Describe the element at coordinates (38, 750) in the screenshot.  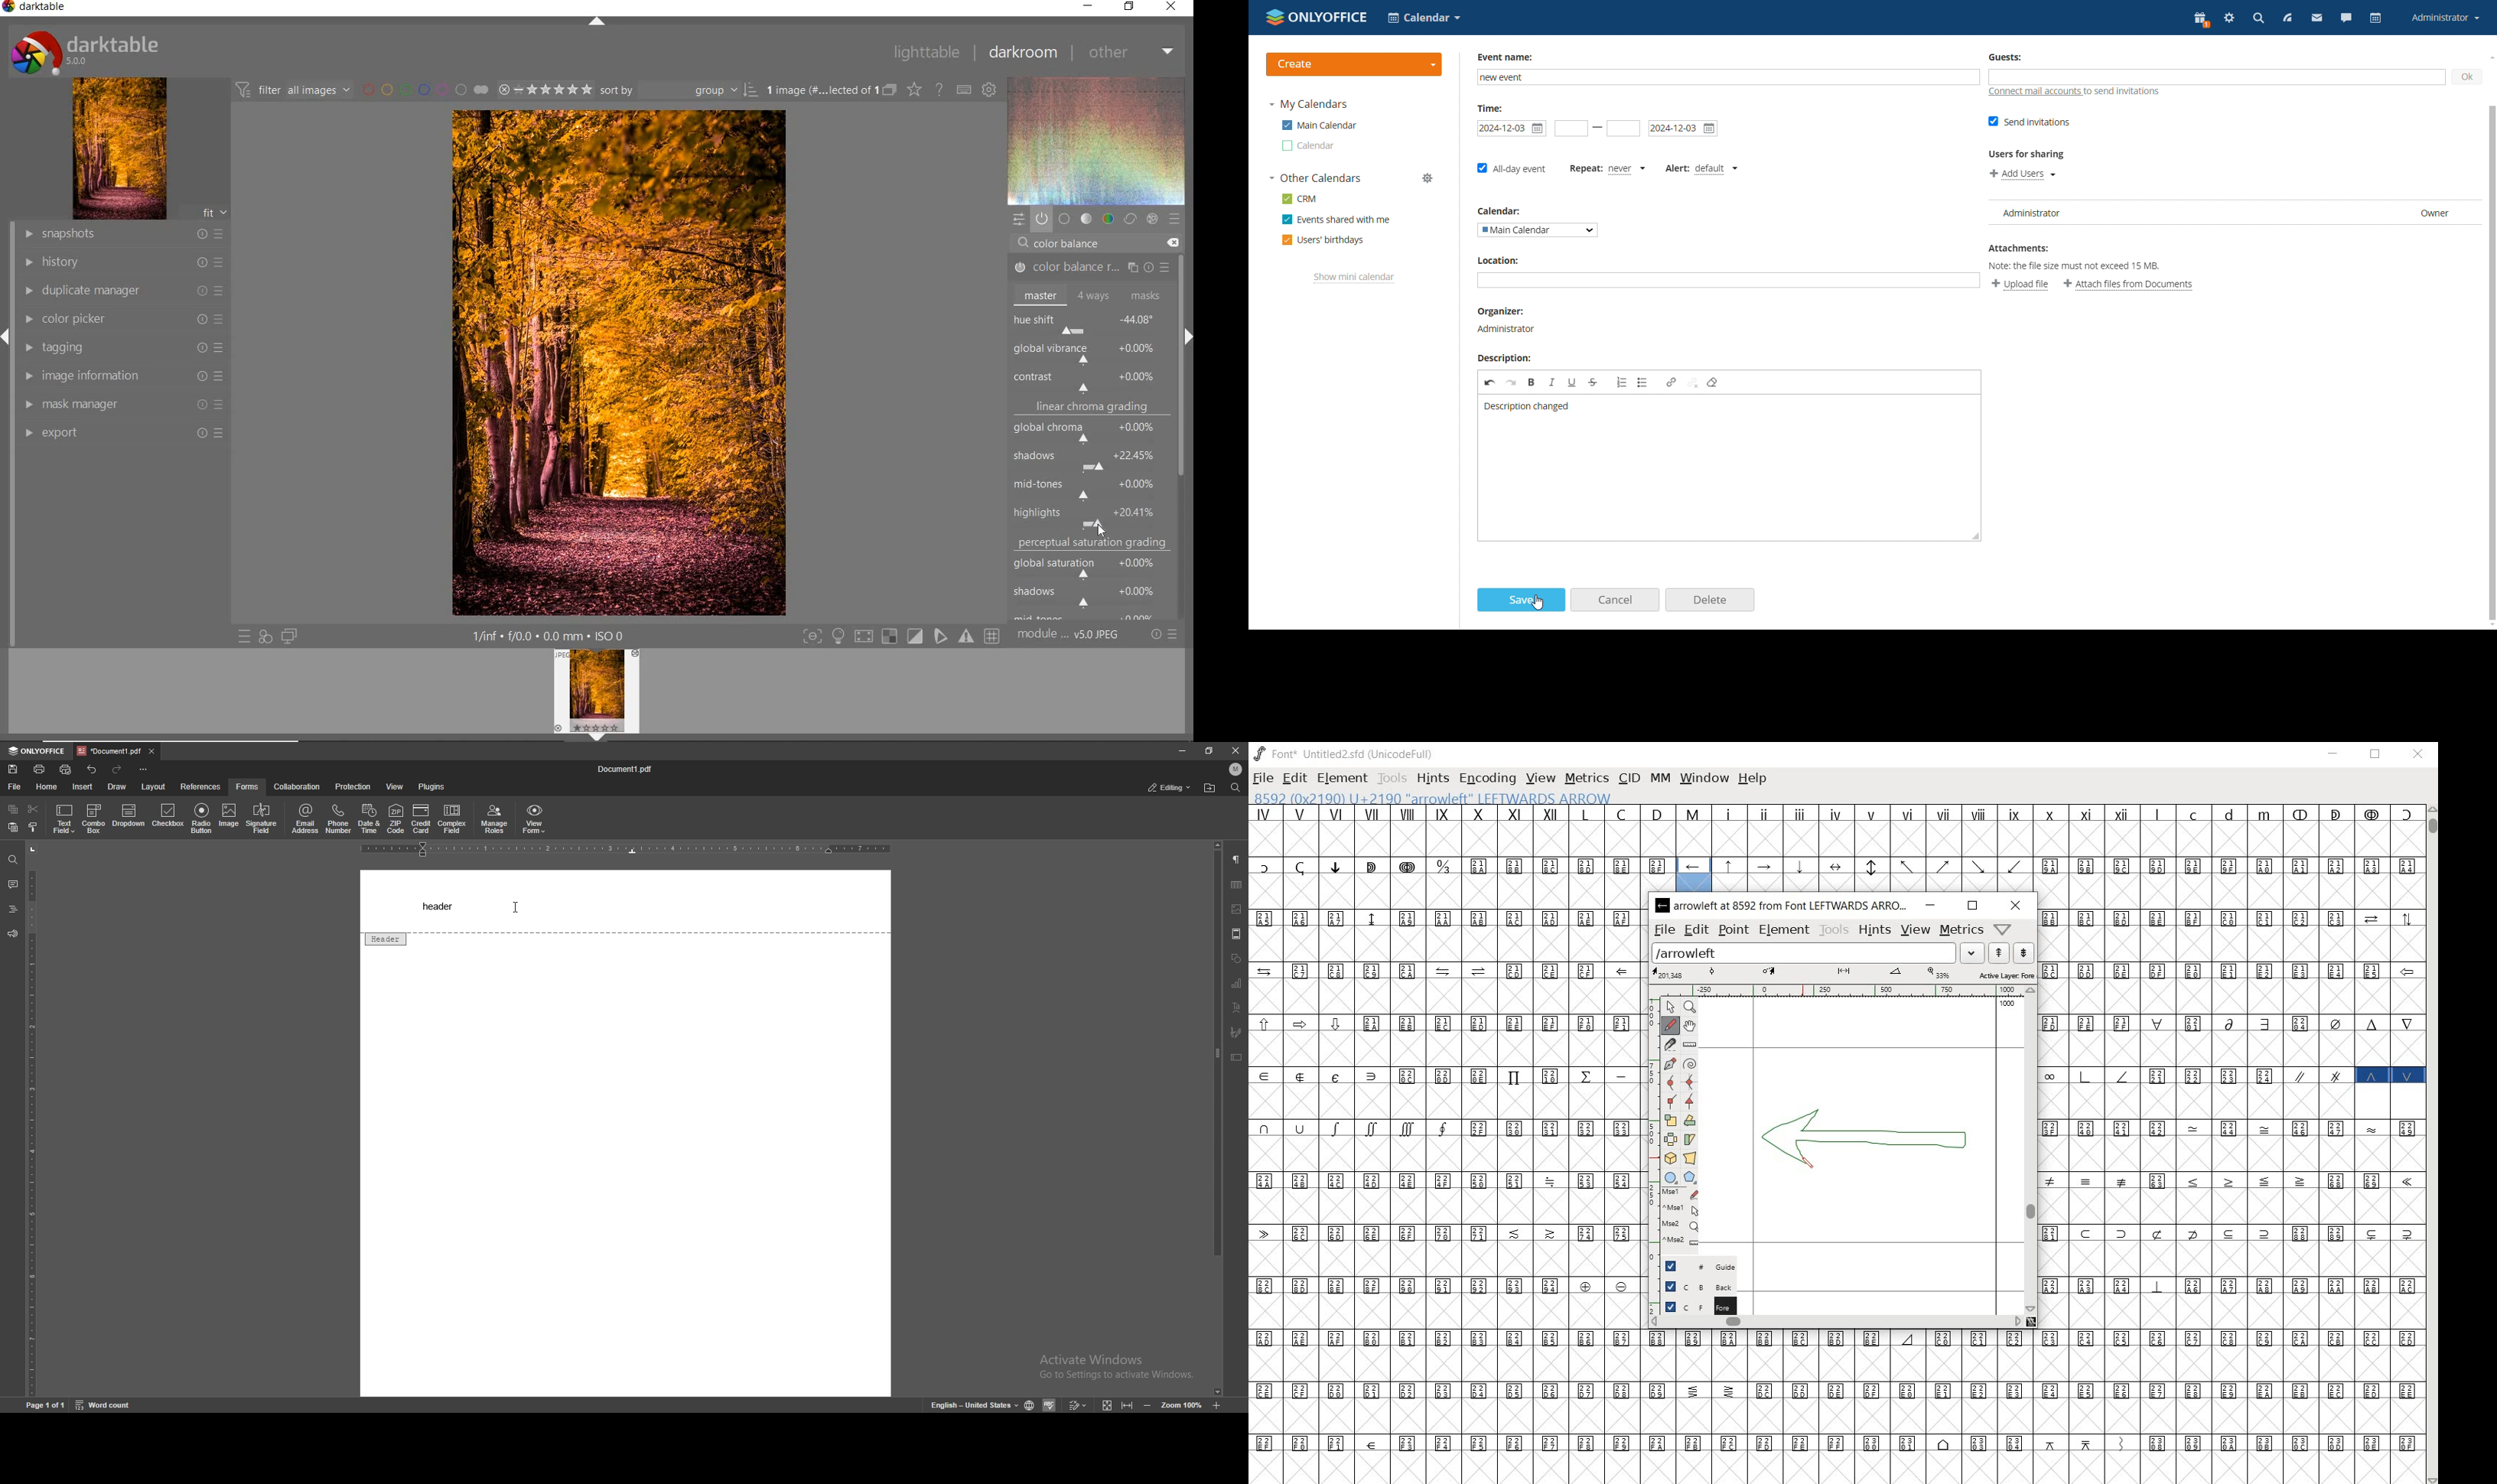
I see `only office` at that location.